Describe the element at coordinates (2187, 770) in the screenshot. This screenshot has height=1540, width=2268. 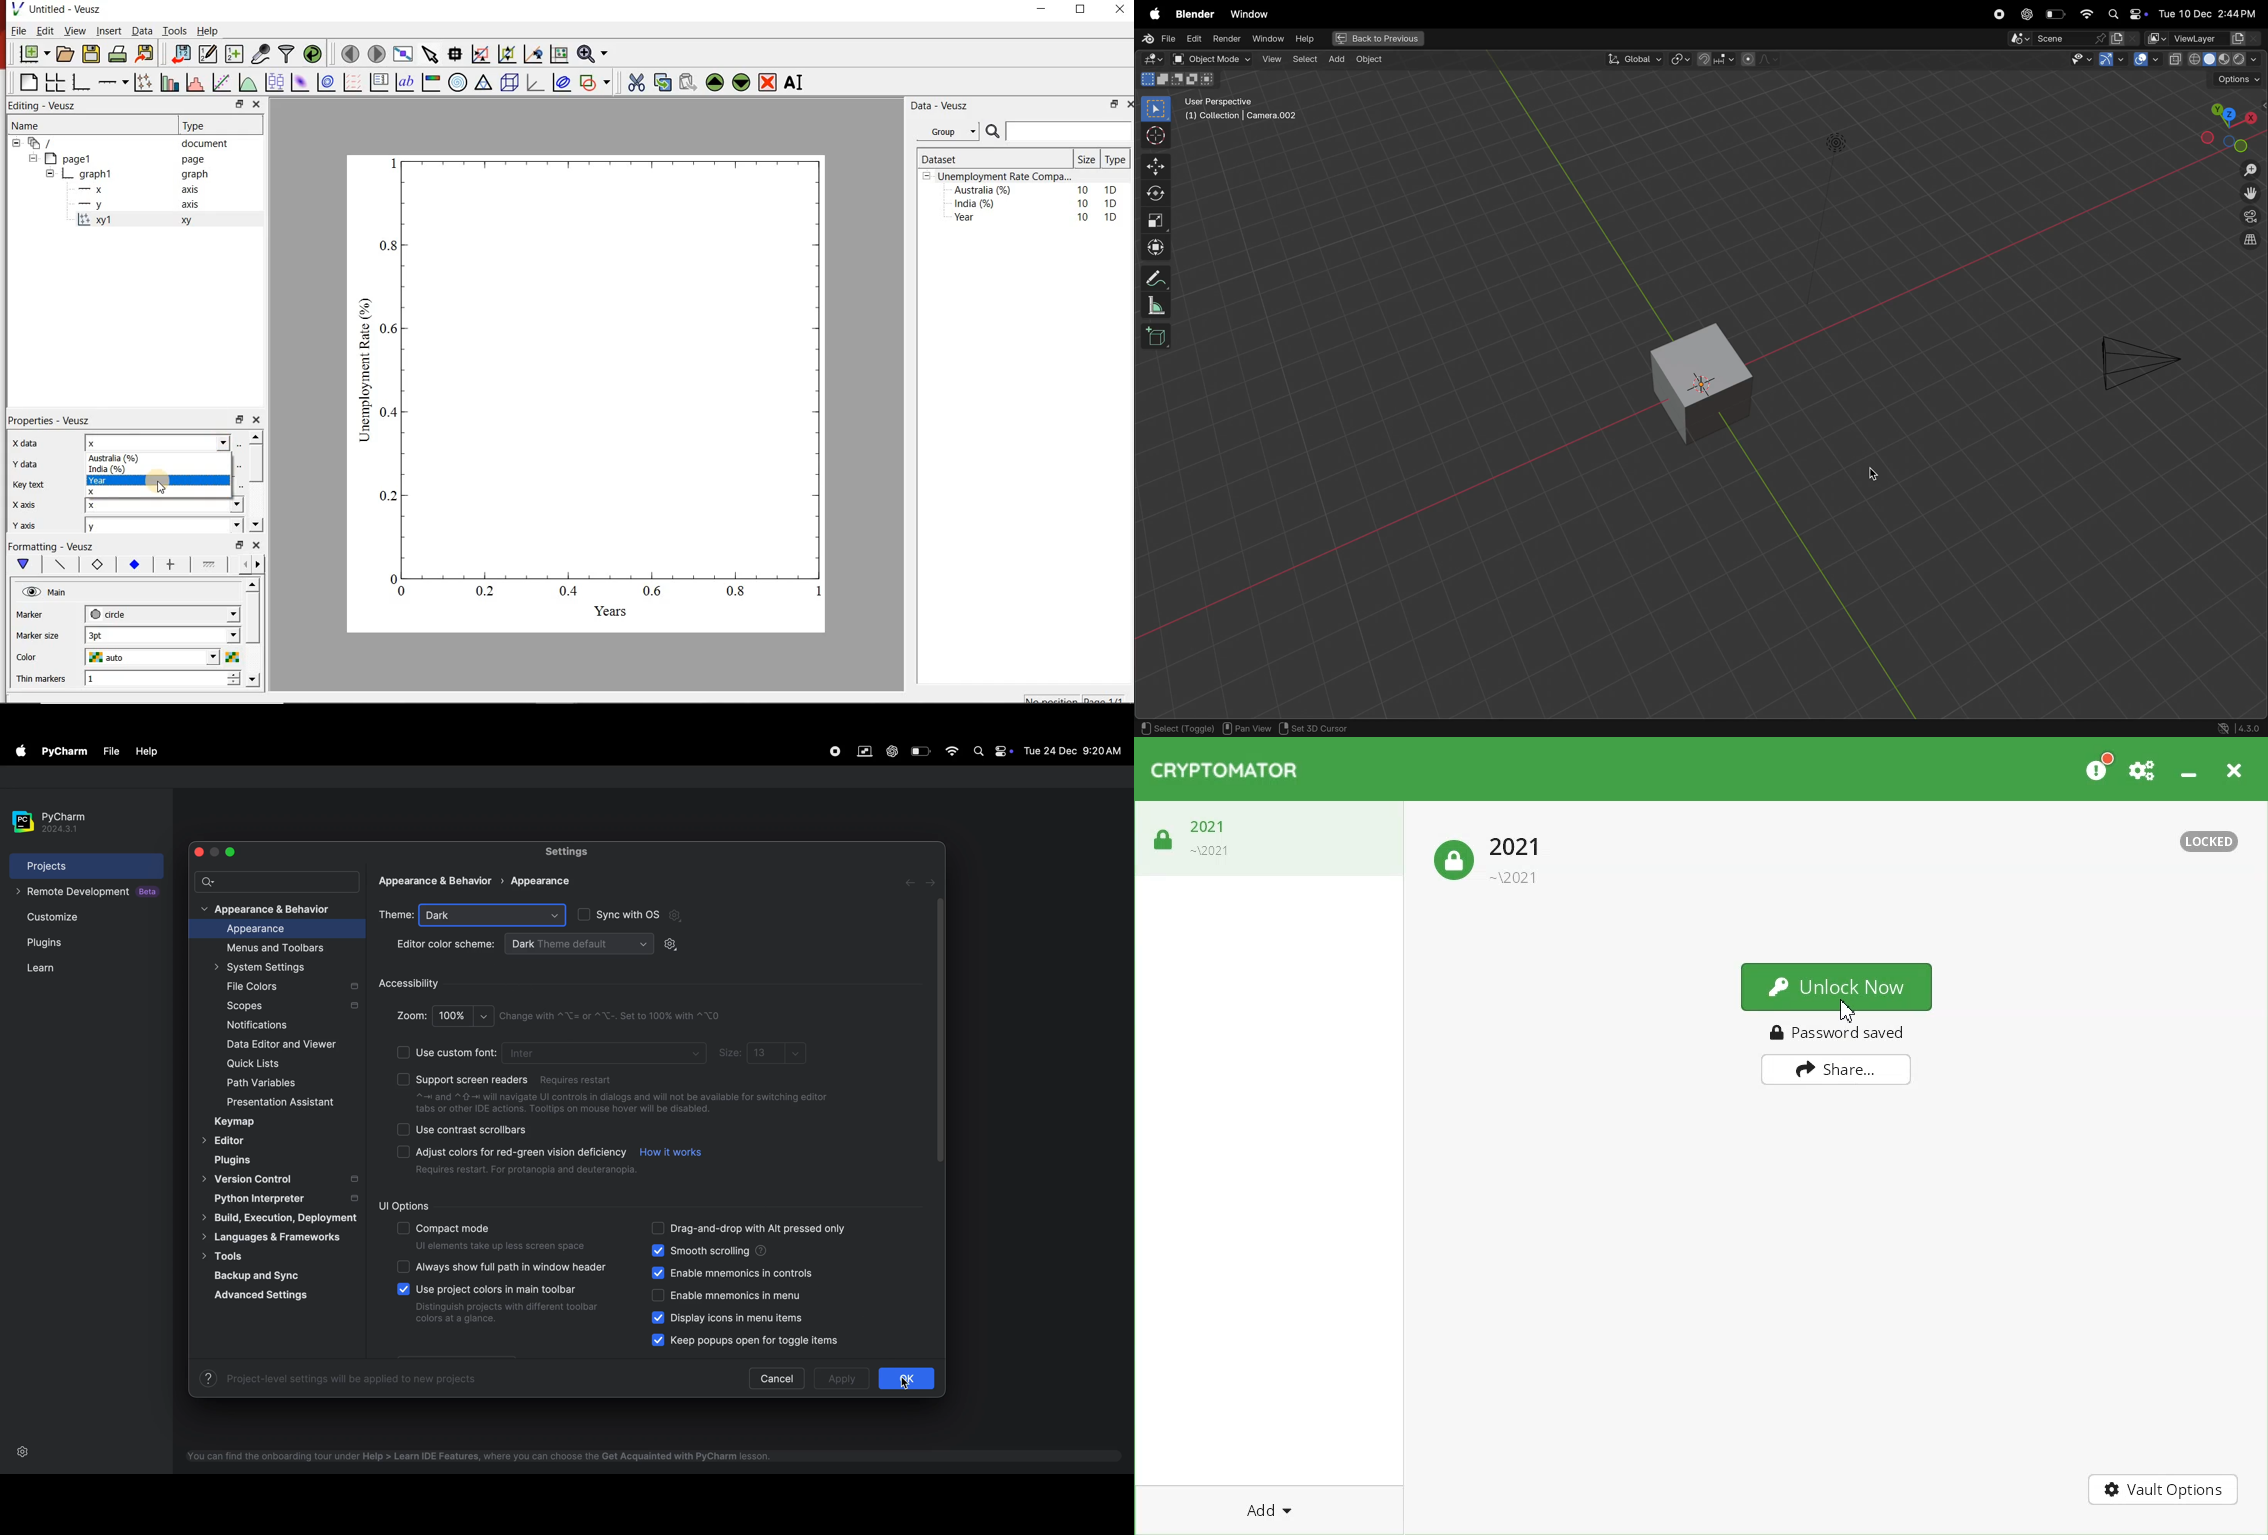
I see `Minimize` at that location.